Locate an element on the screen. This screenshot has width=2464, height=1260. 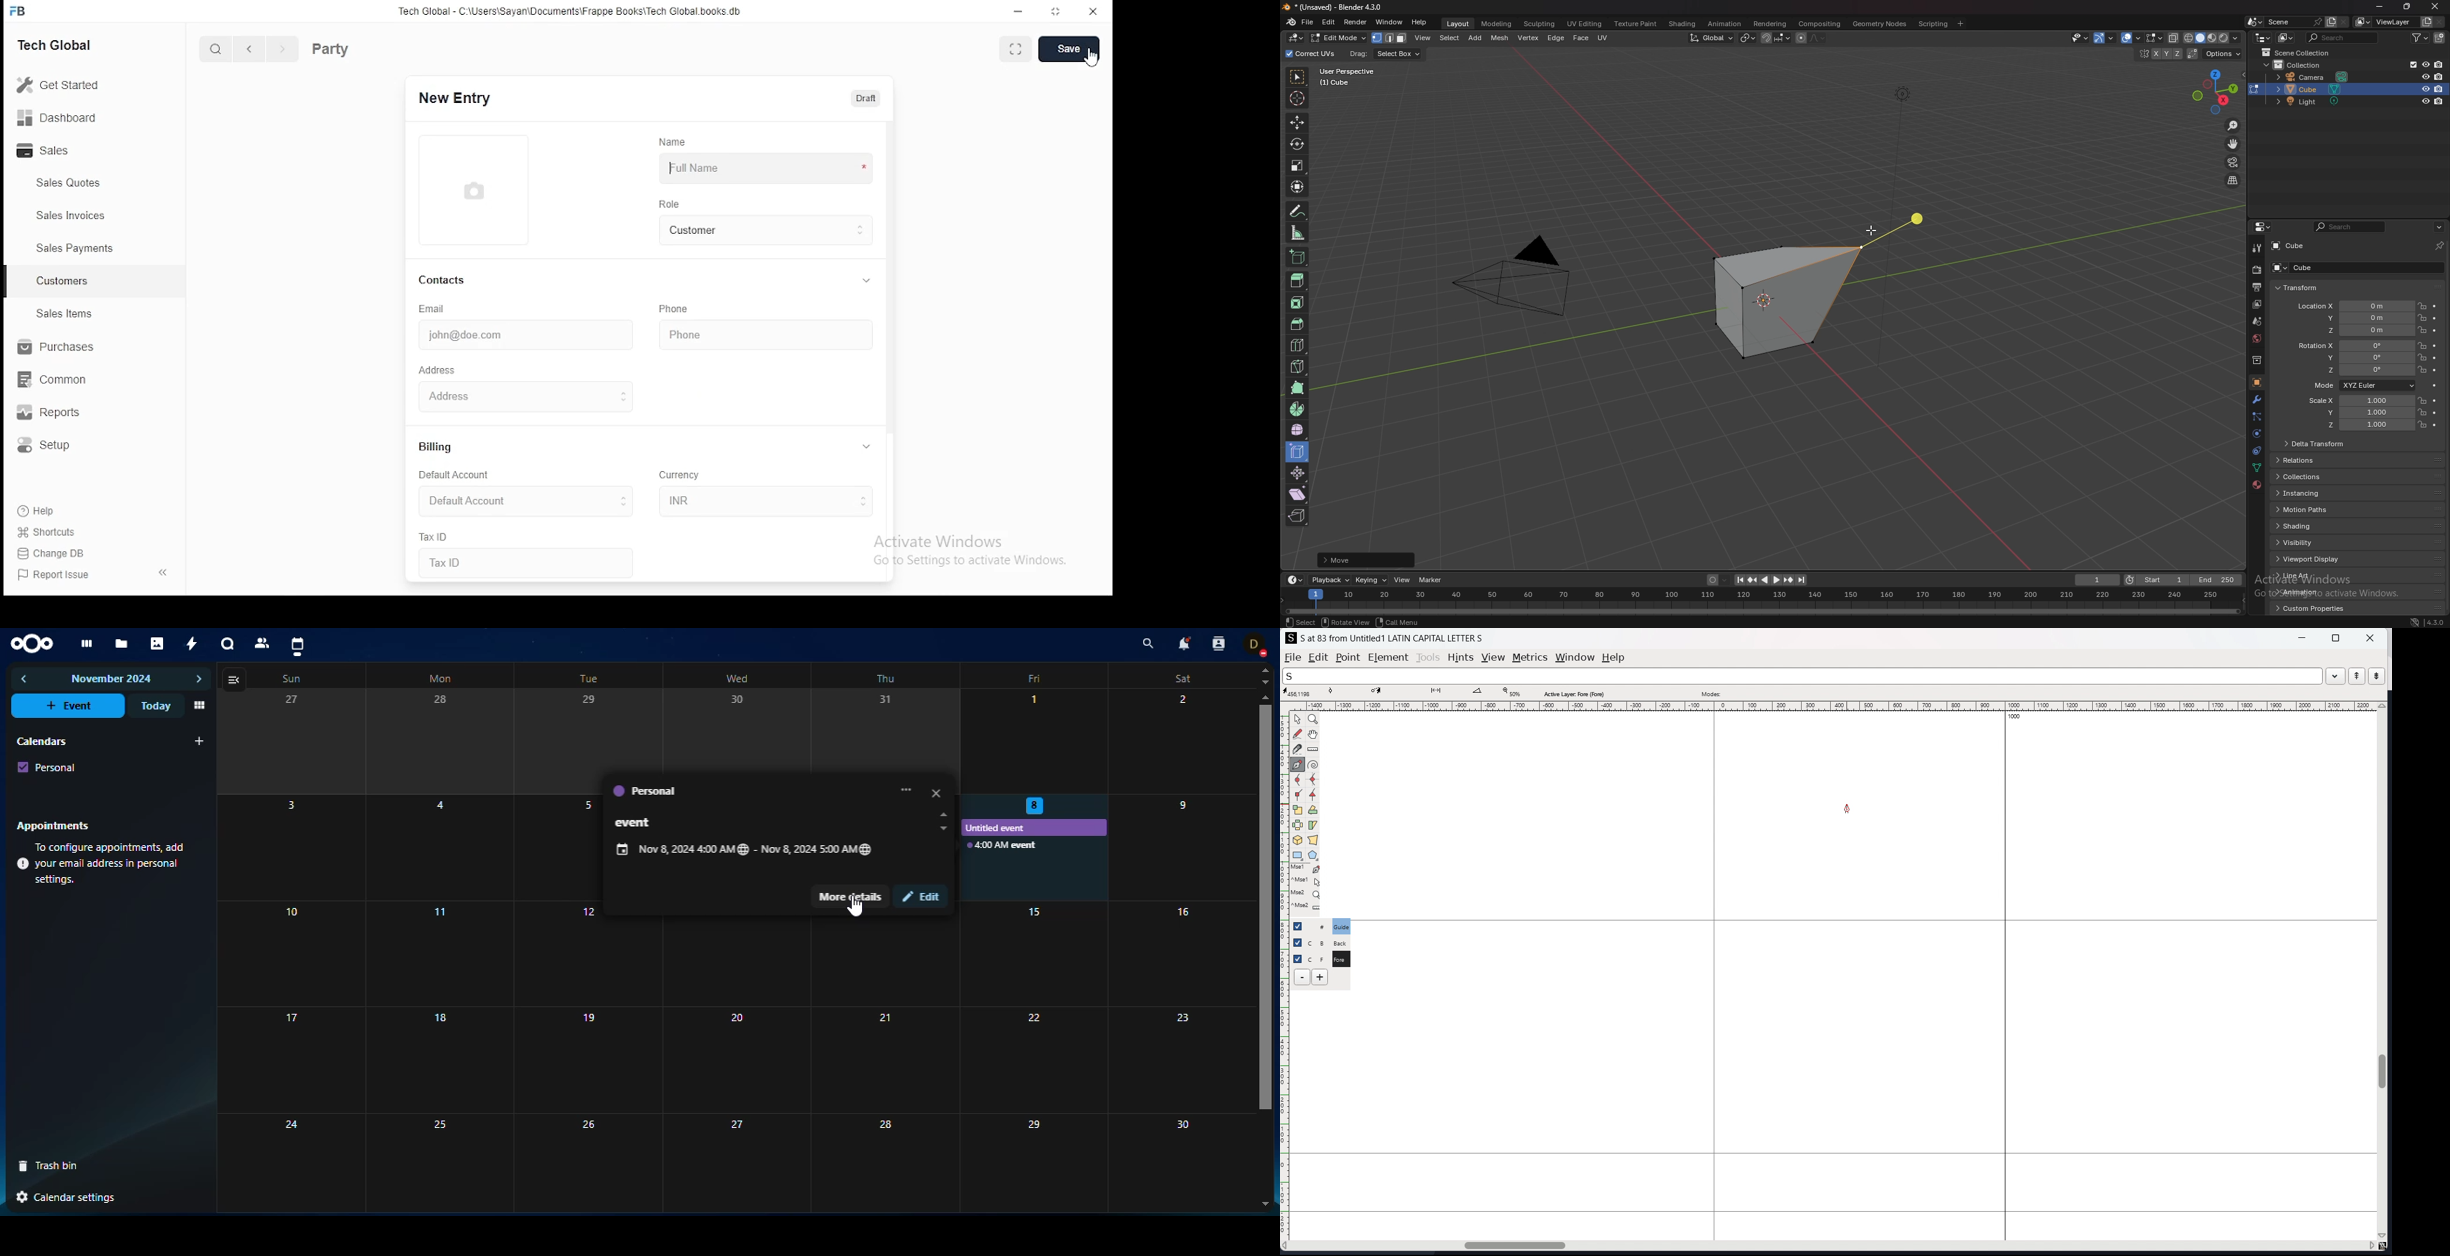
next is located at coordinates (280, 49).